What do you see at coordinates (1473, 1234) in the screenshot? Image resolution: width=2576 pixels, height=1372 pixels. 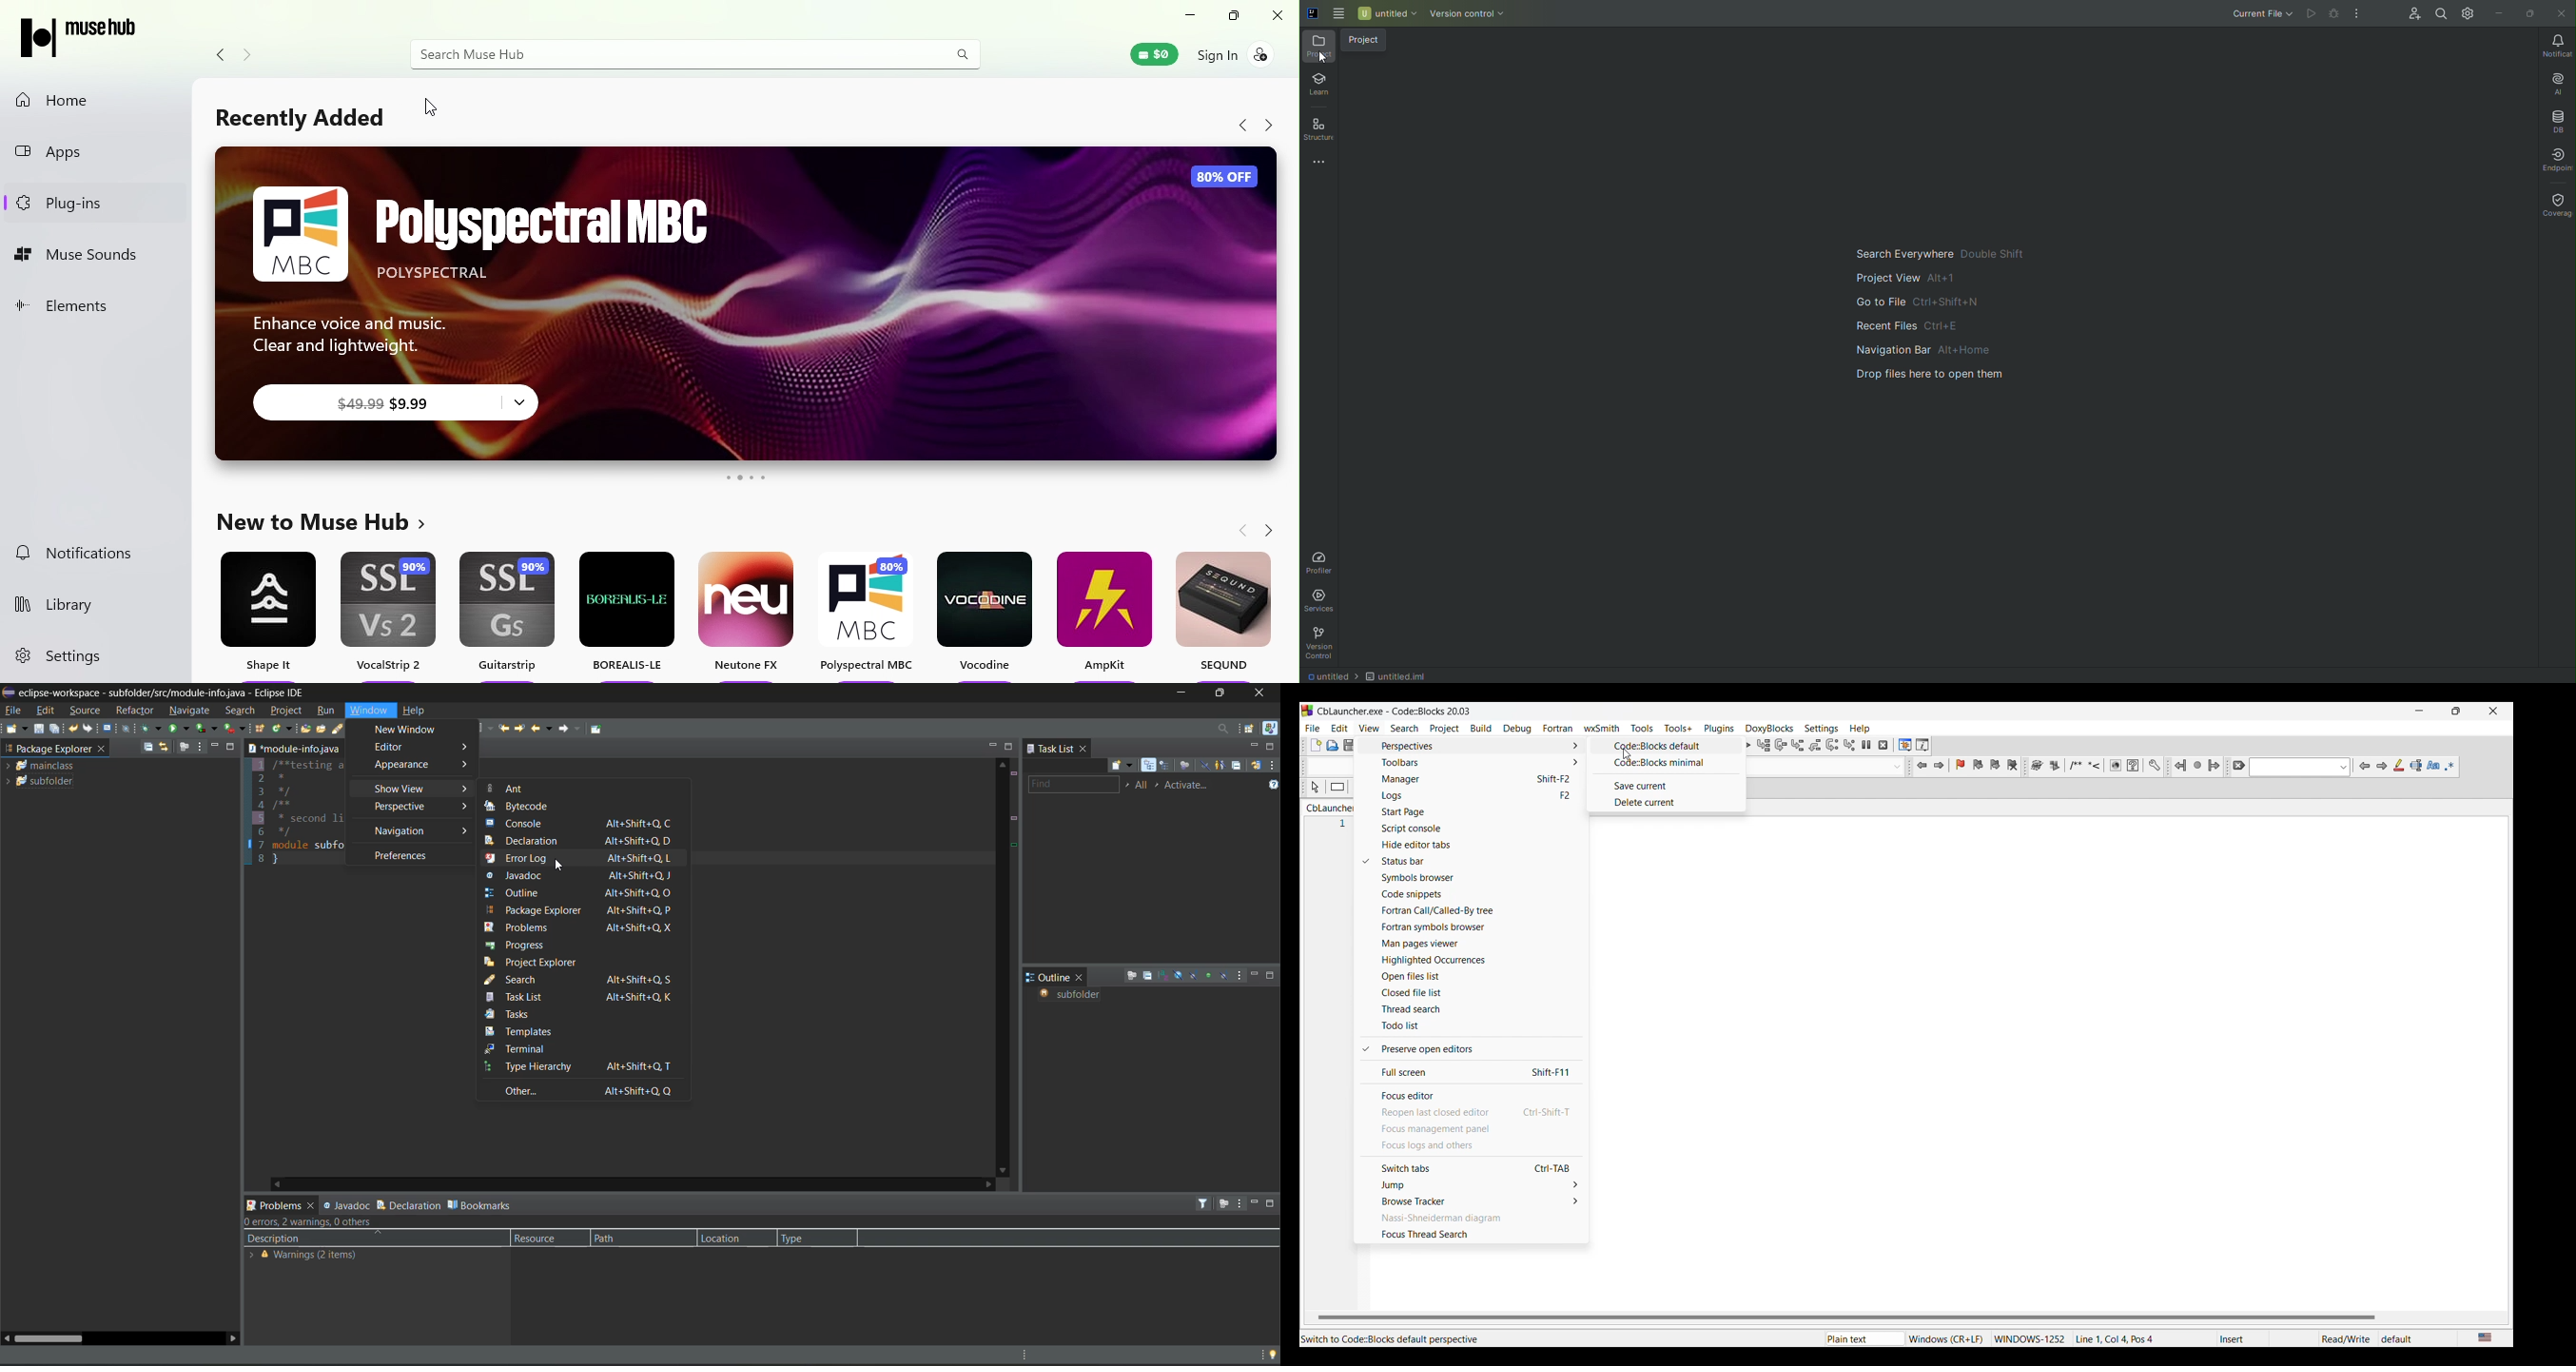 I see `Focus thread search` at bounding box center [1473, 1234].